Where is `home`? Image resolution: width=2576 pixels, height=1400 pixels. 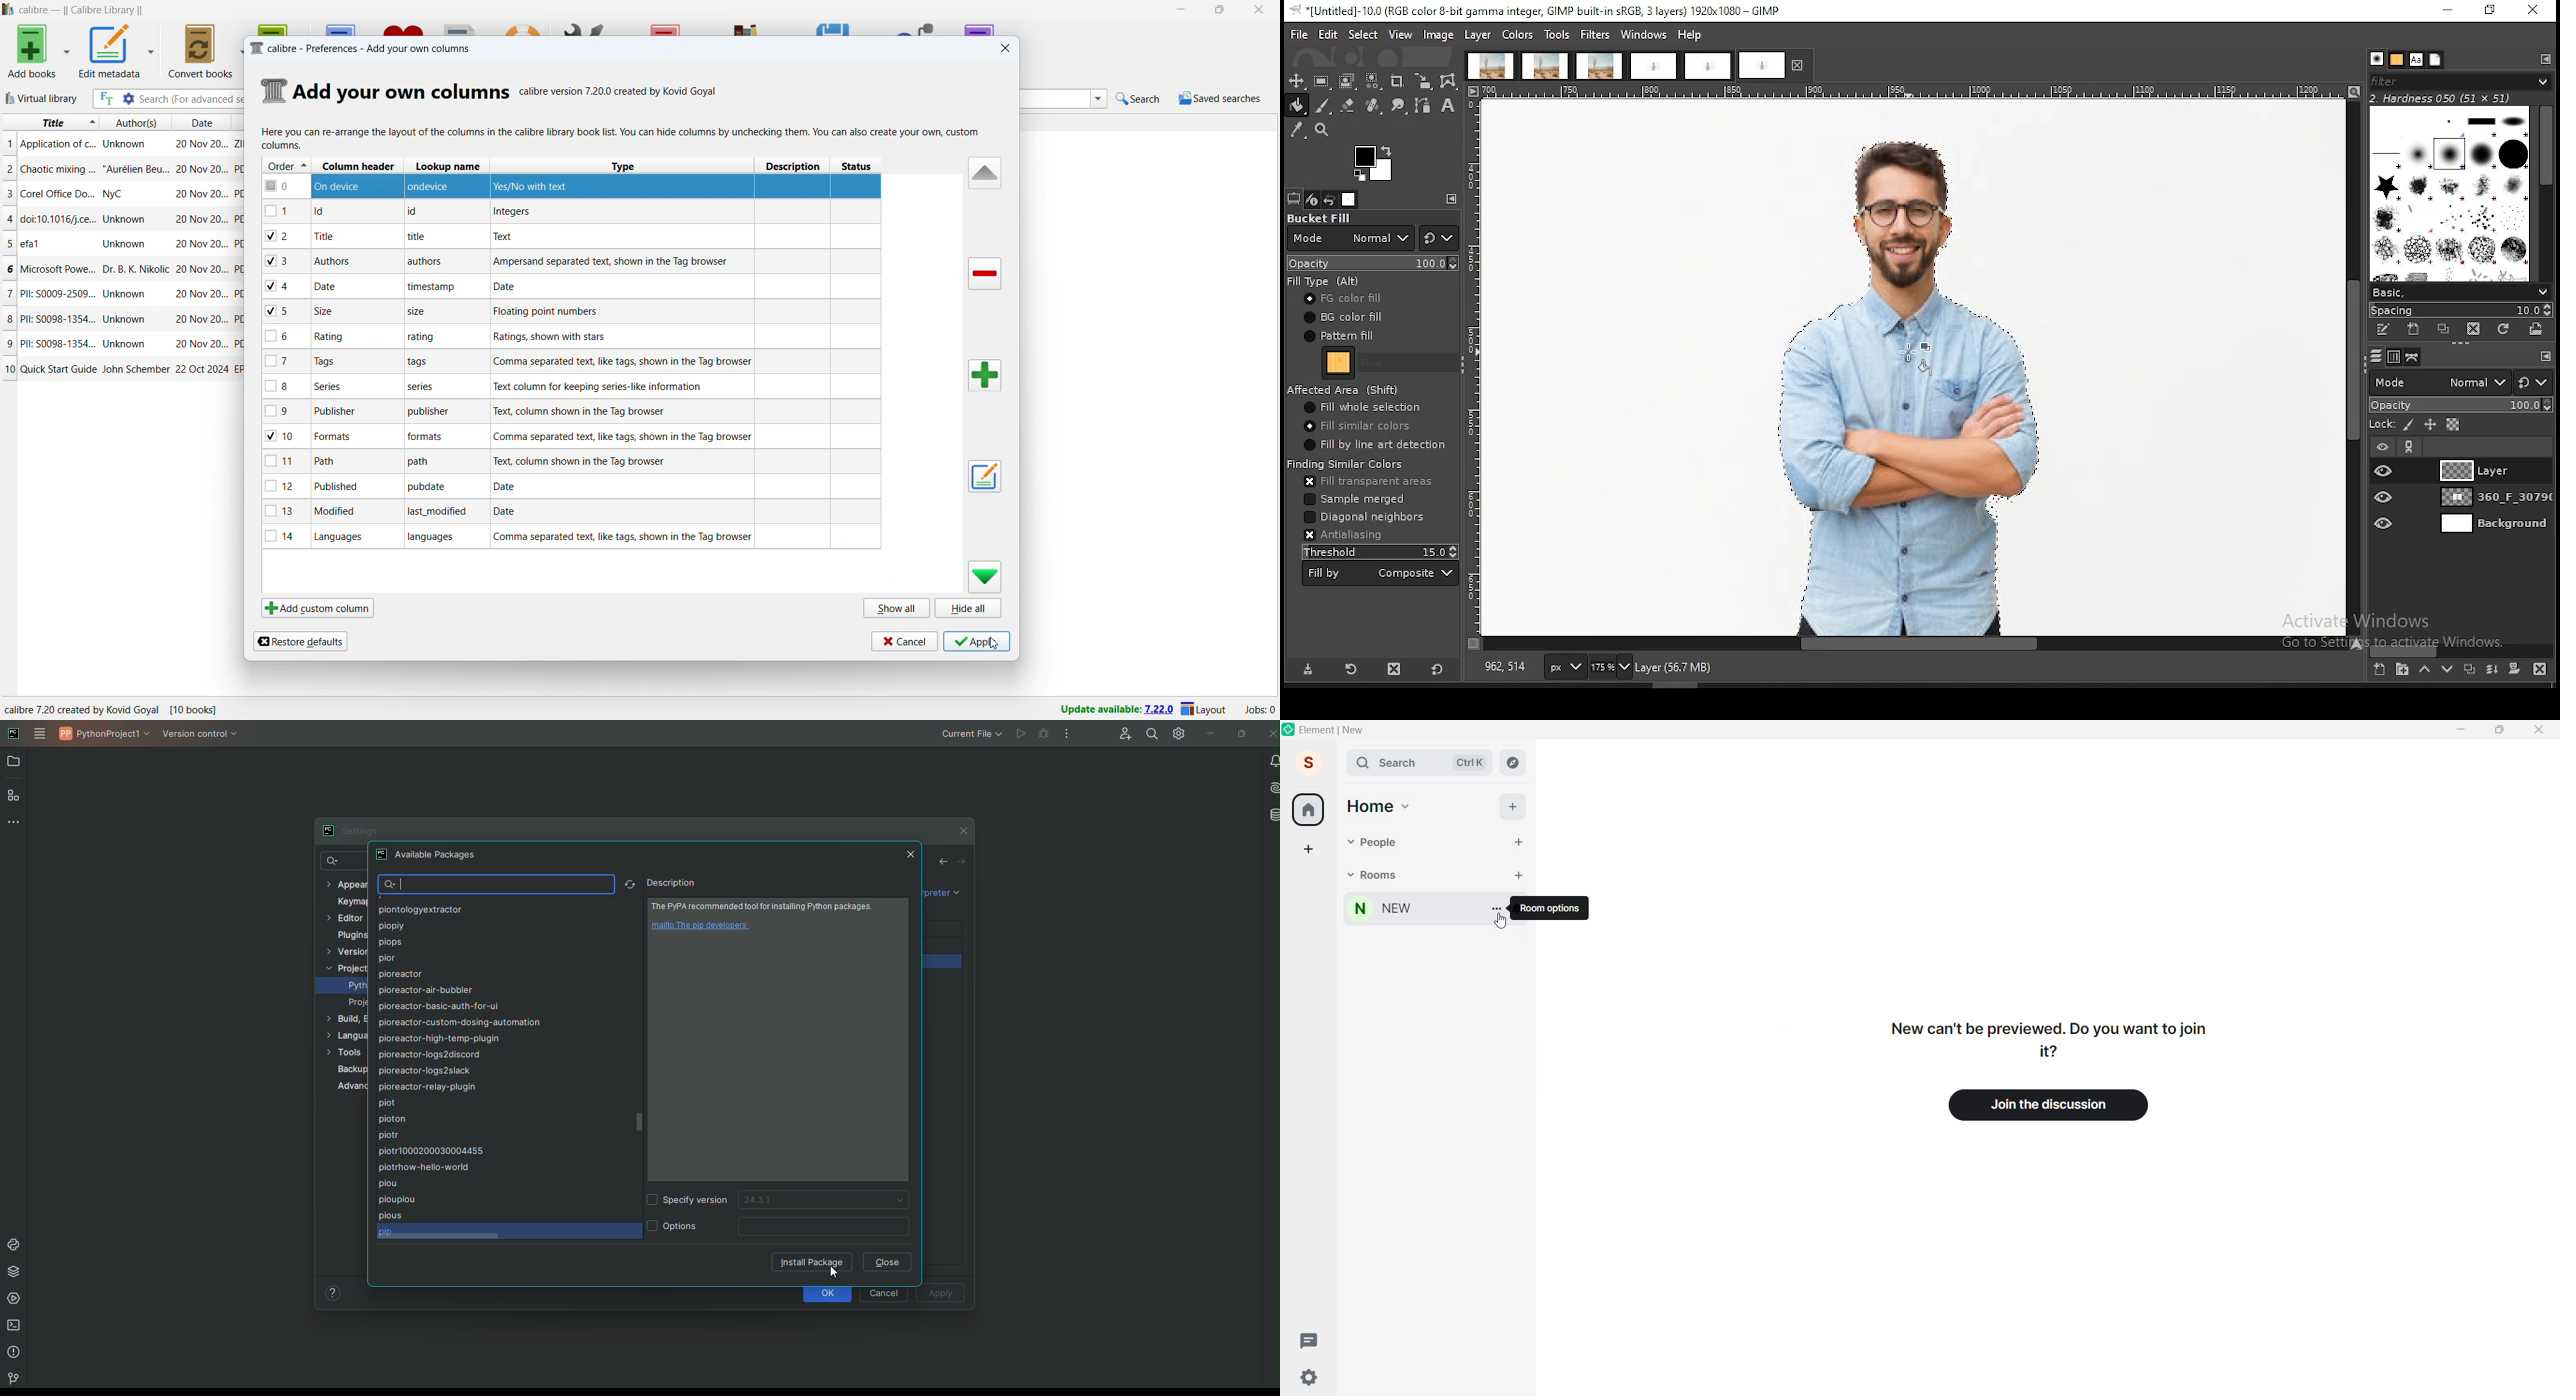
home is located at coordinates (1309, 809).